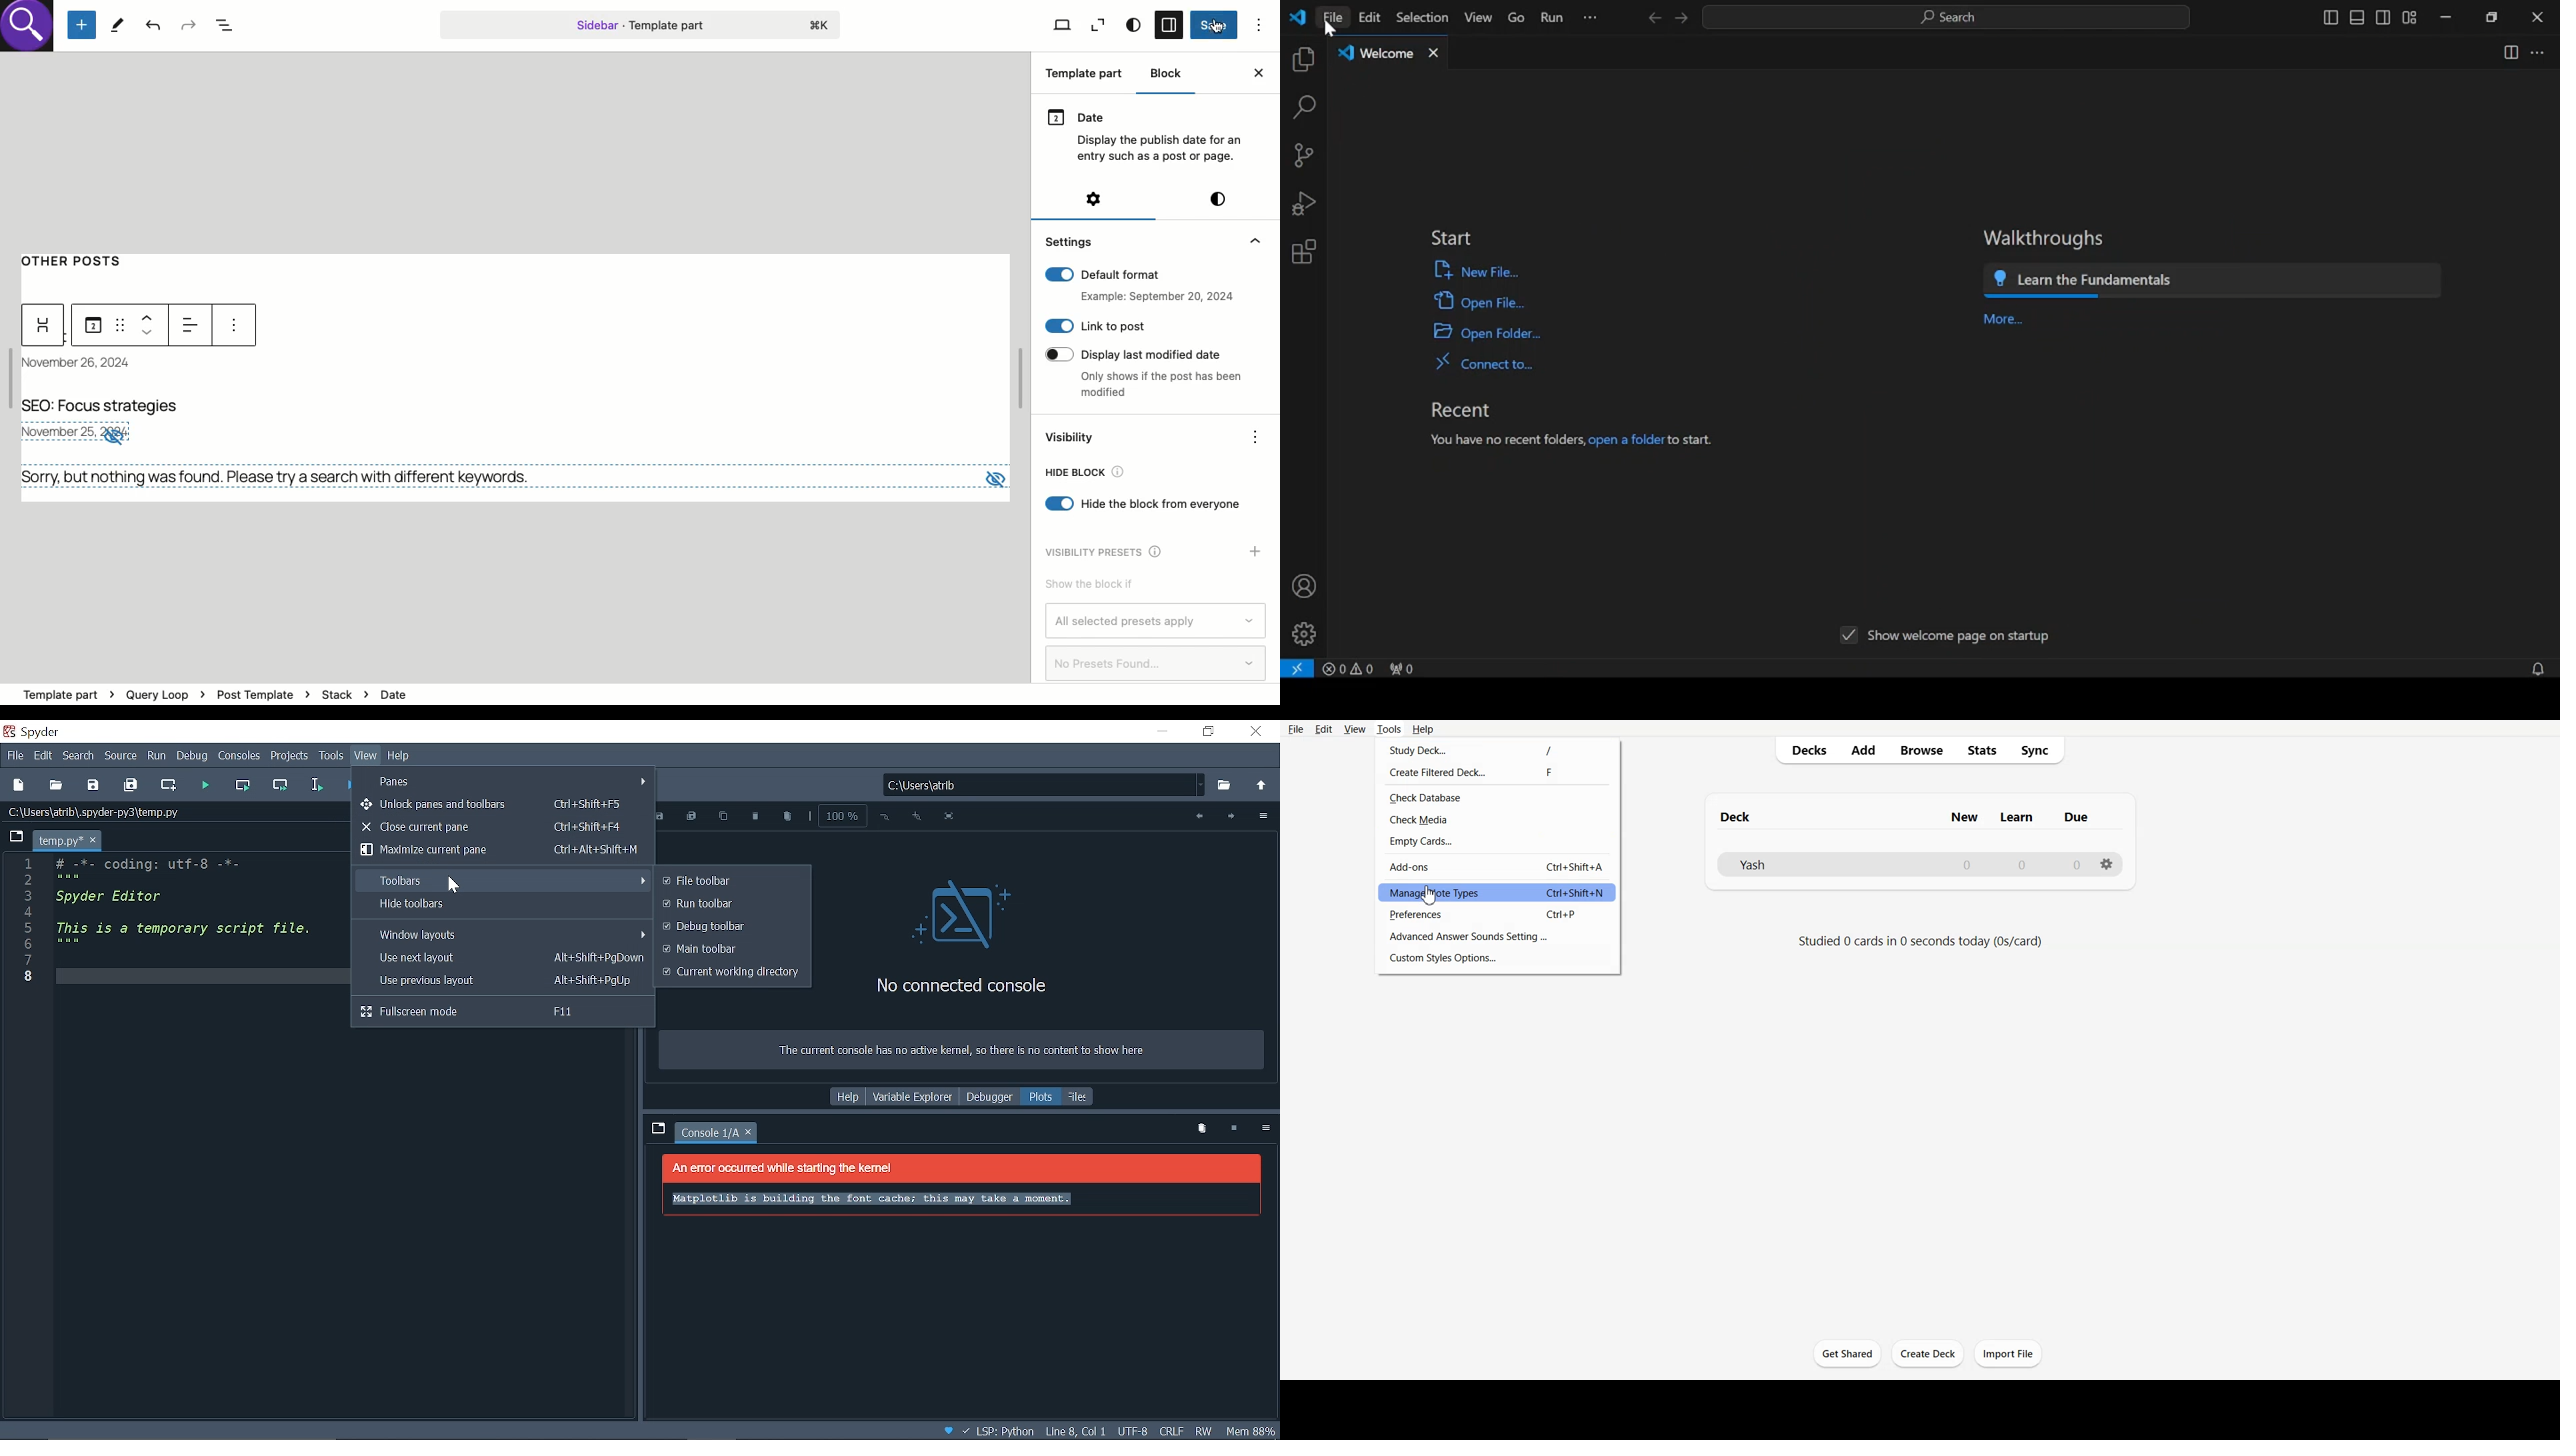 This screenshot has width=2576, height=1456. Describe the element at coordinates (500, 981) in the screenshot. I see `Use previous layout` at that location.